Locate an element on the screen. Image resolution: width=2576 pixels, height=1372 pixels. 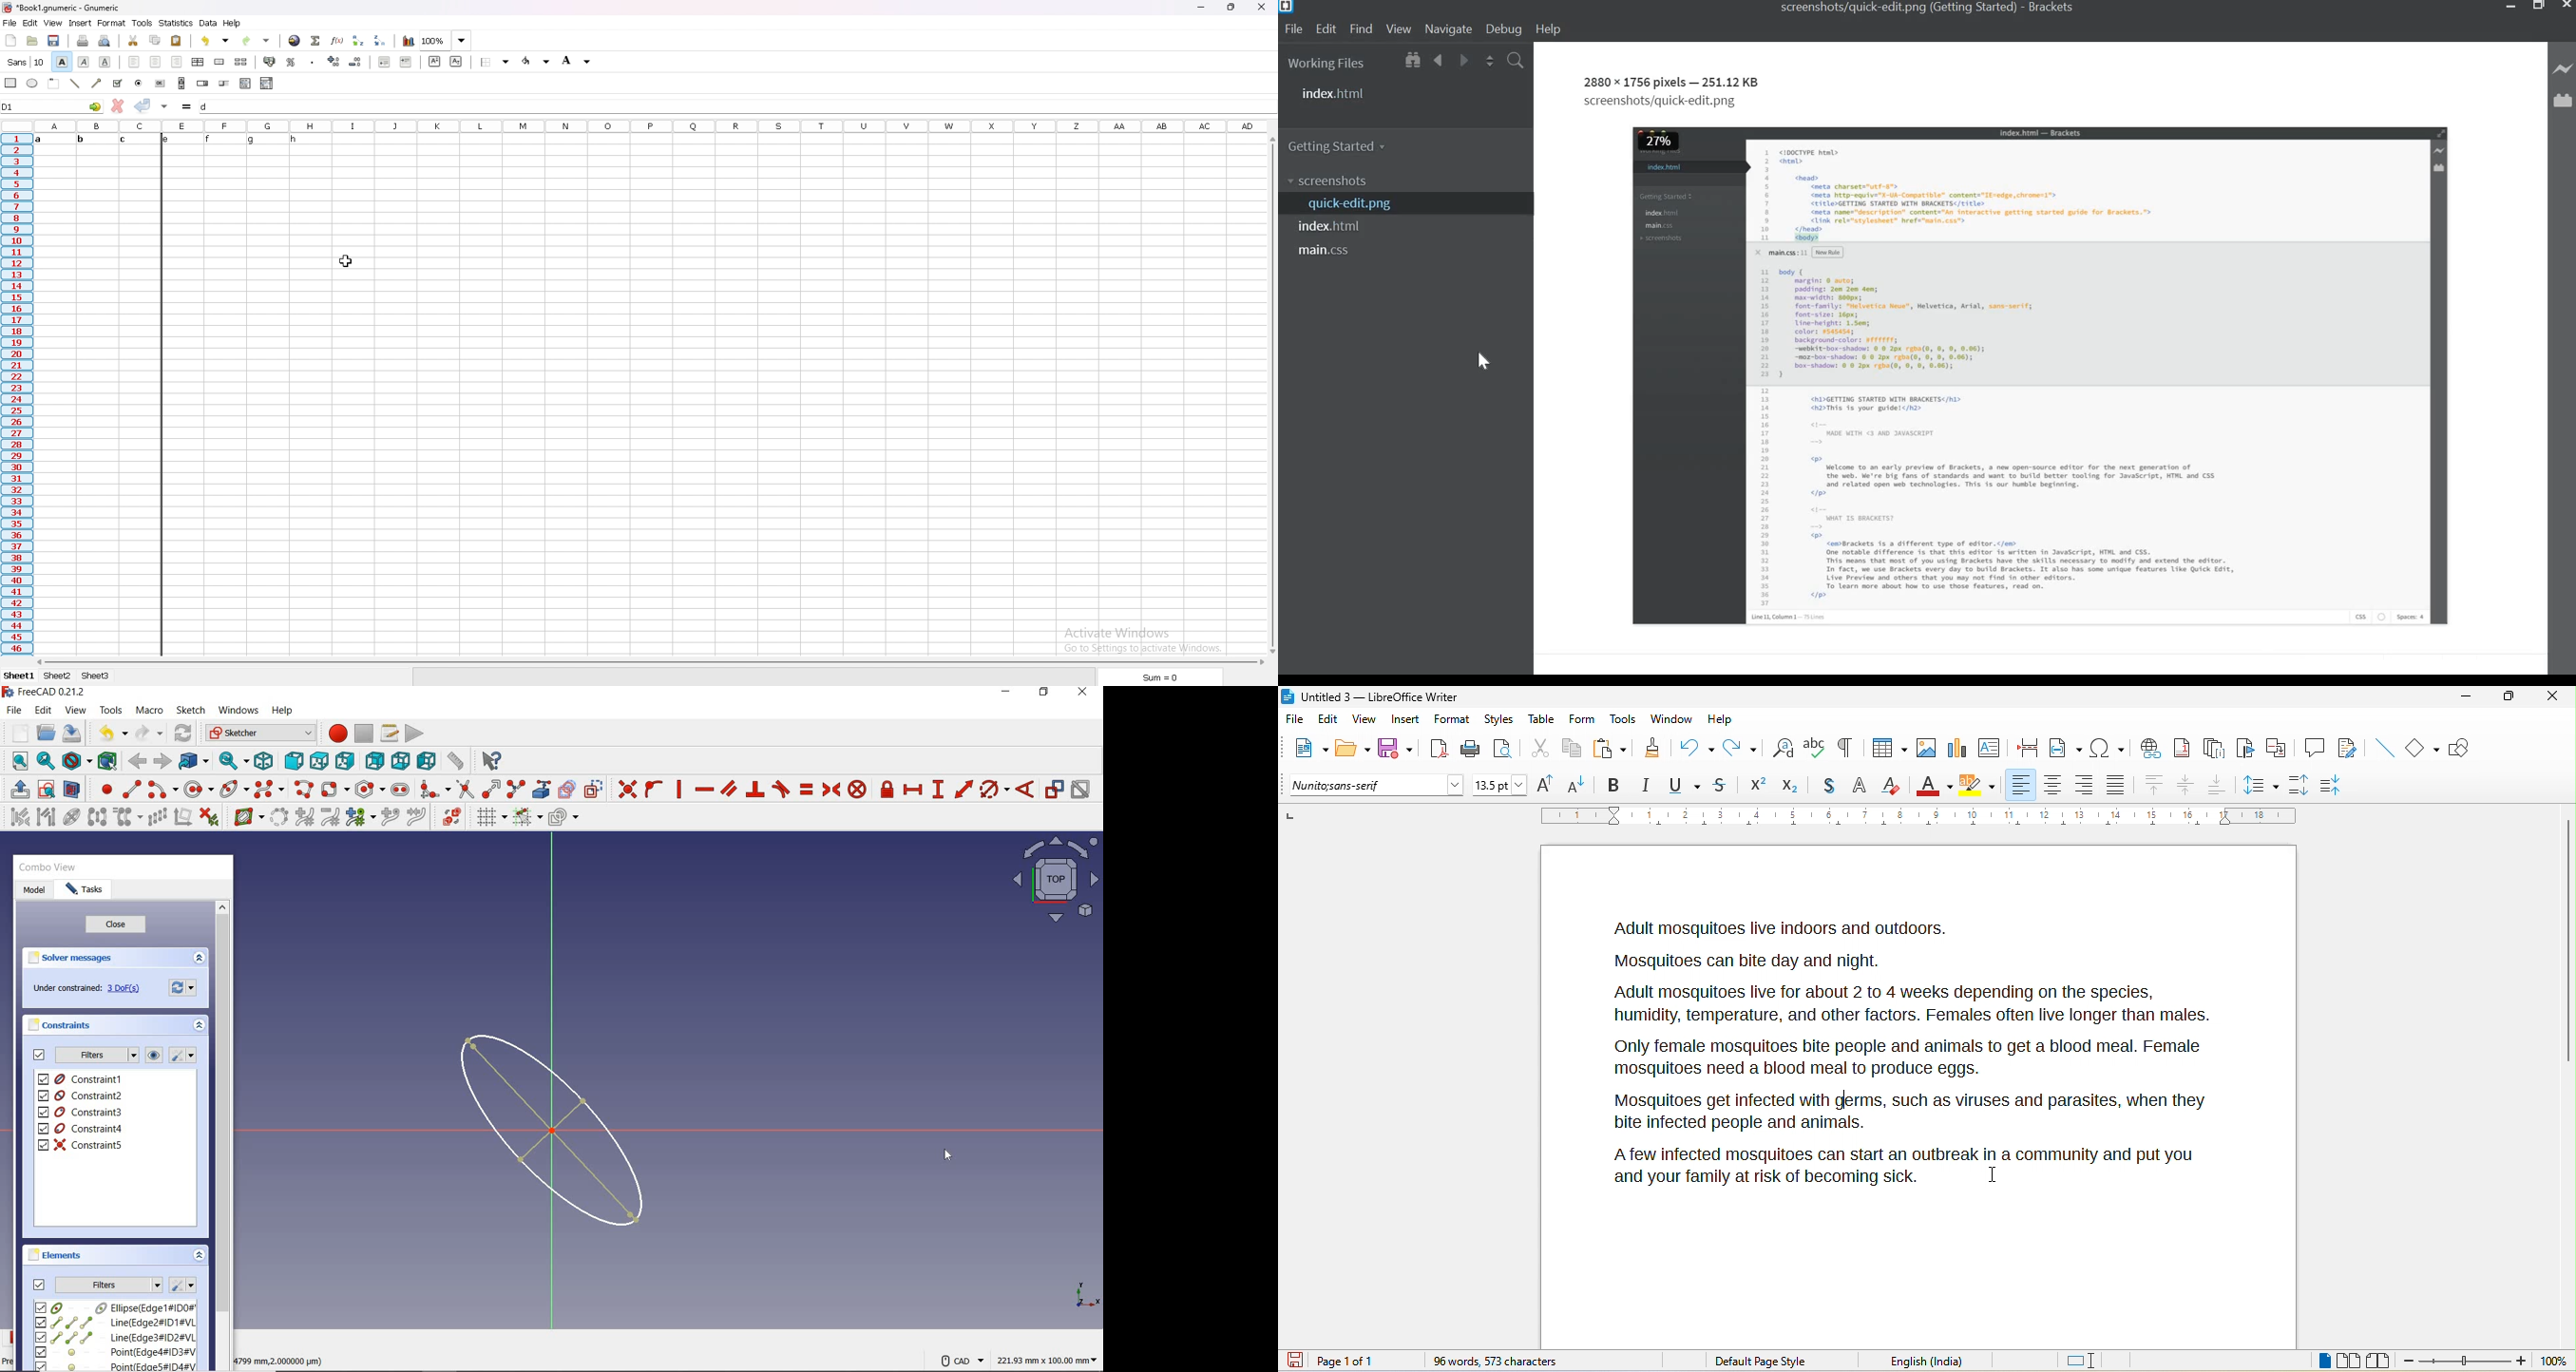
Debug is located at coordinates (1506, 29).